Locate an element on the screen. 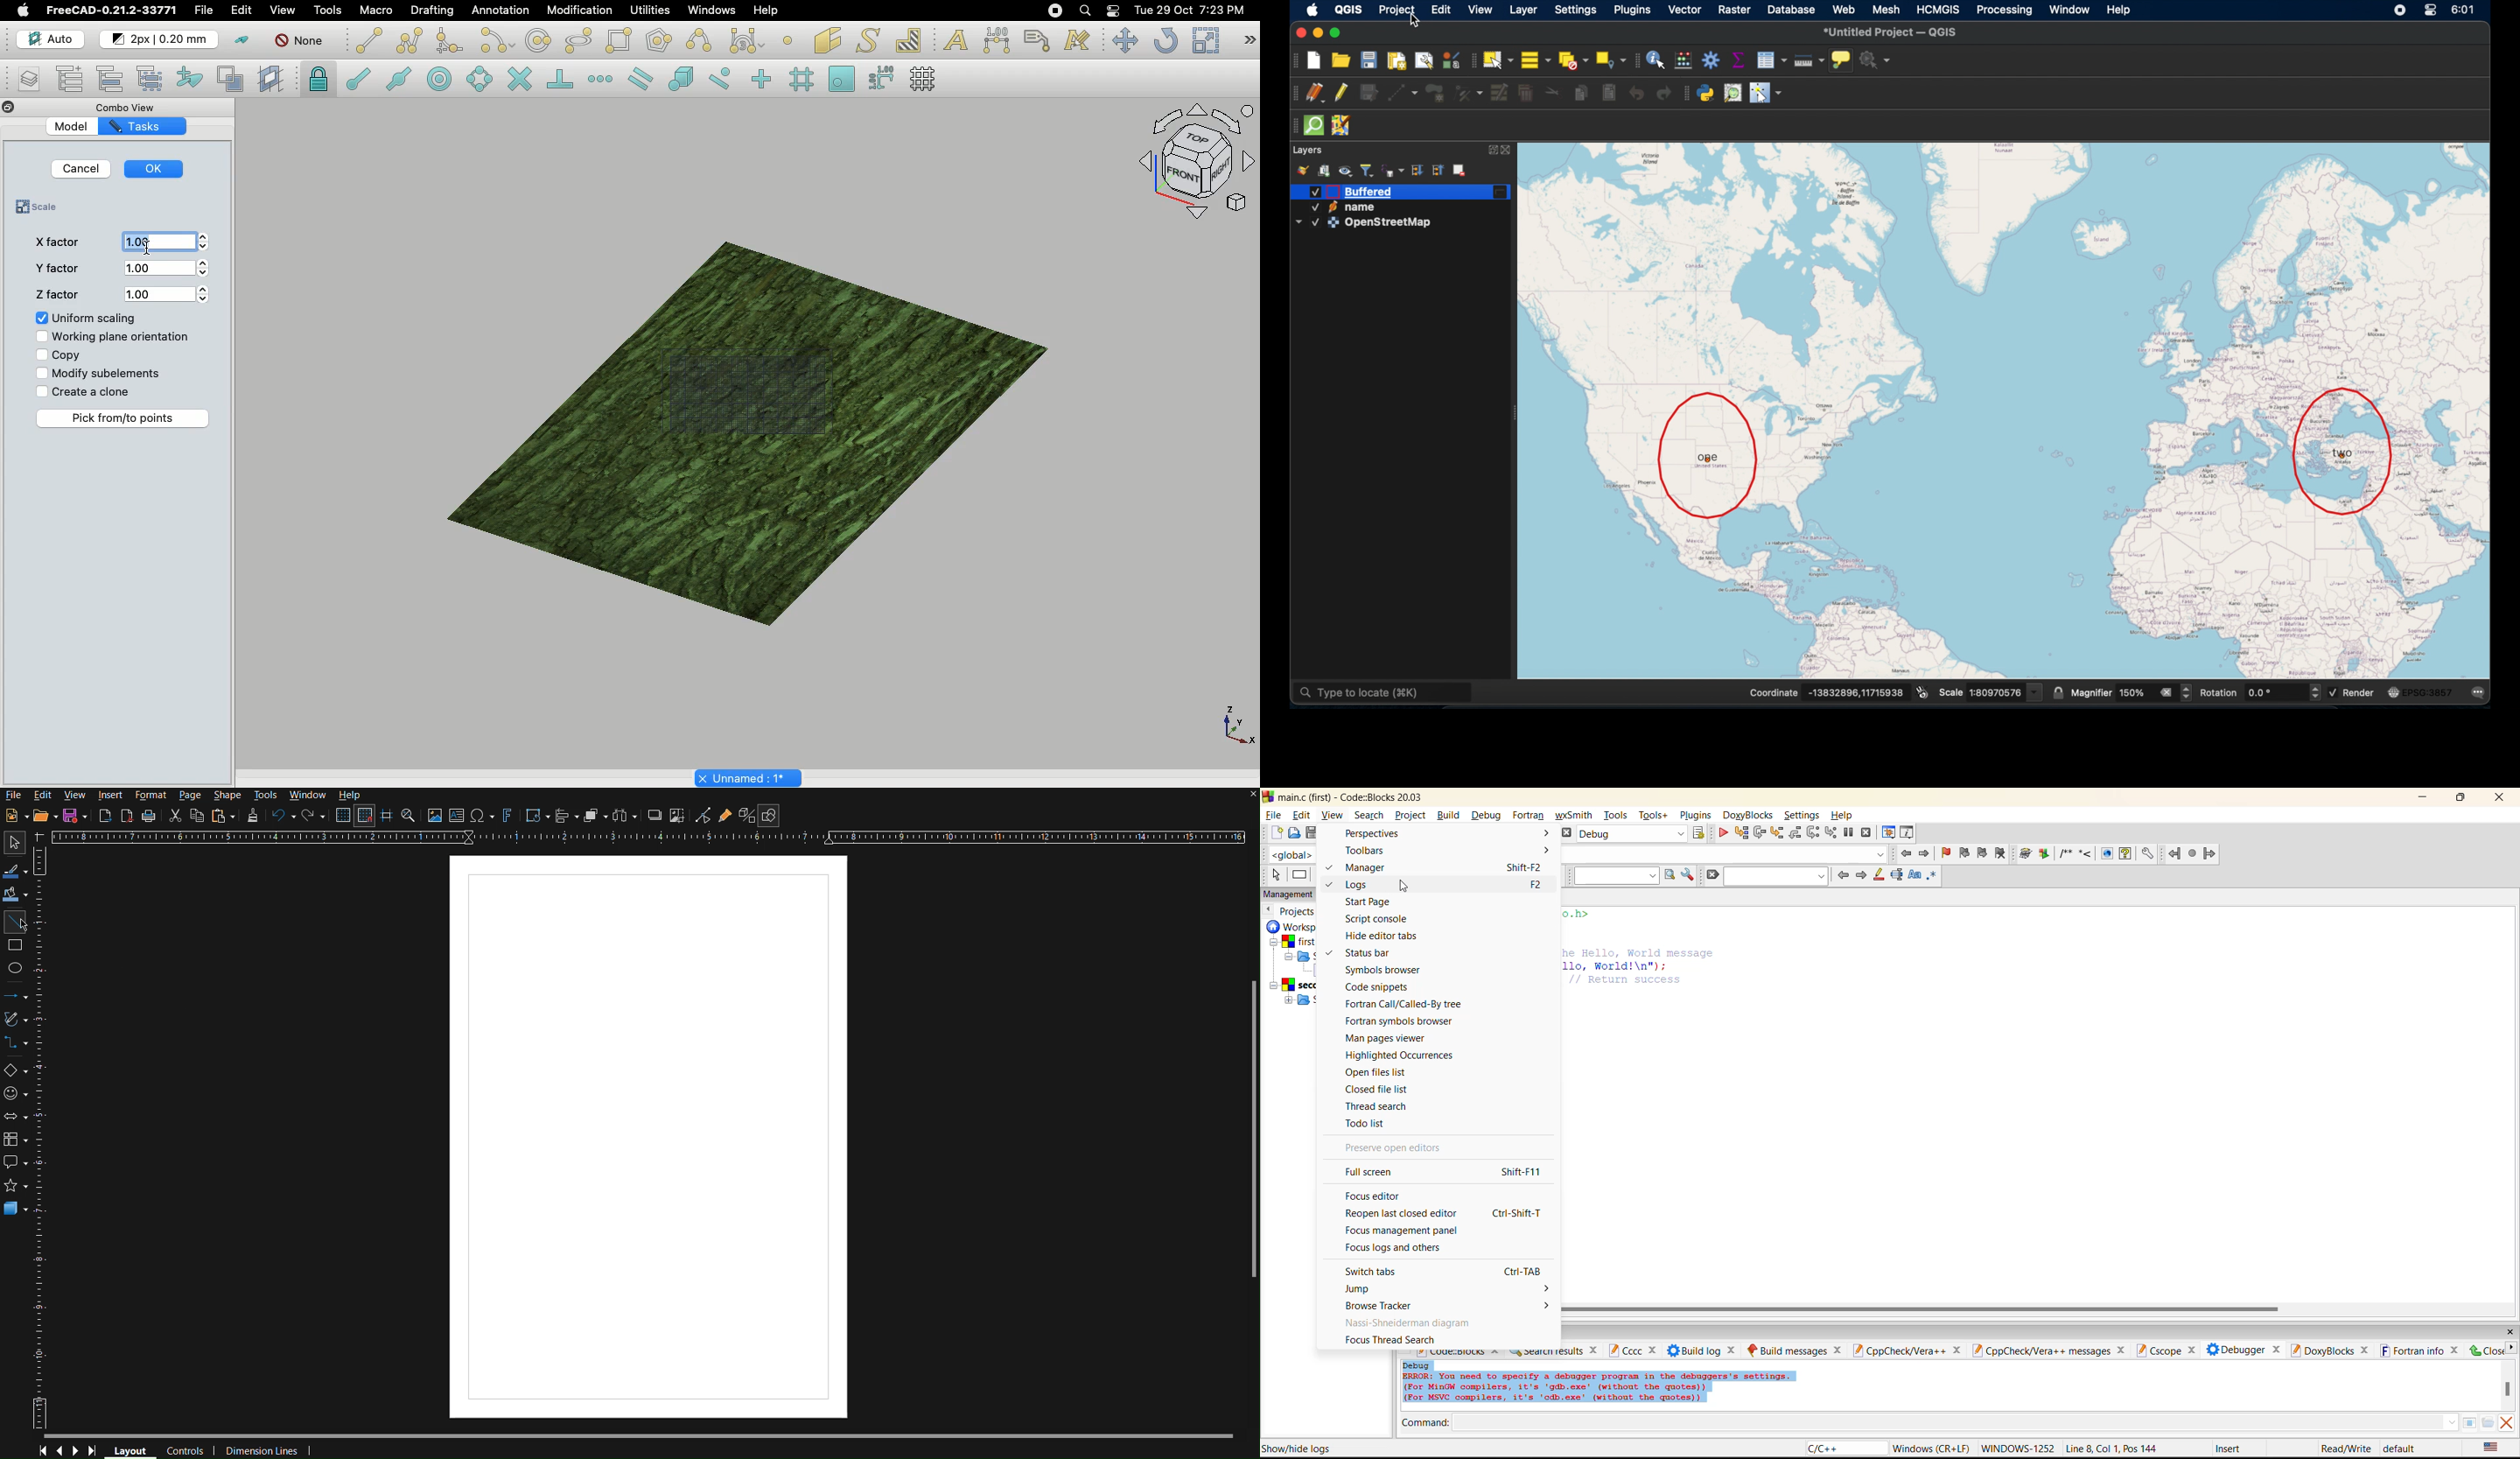 Image resolution: width=2520 pixels, height=1484 pixels. Line 8, Col 1, Pos 144 is located at coordinates (2114, 1449).